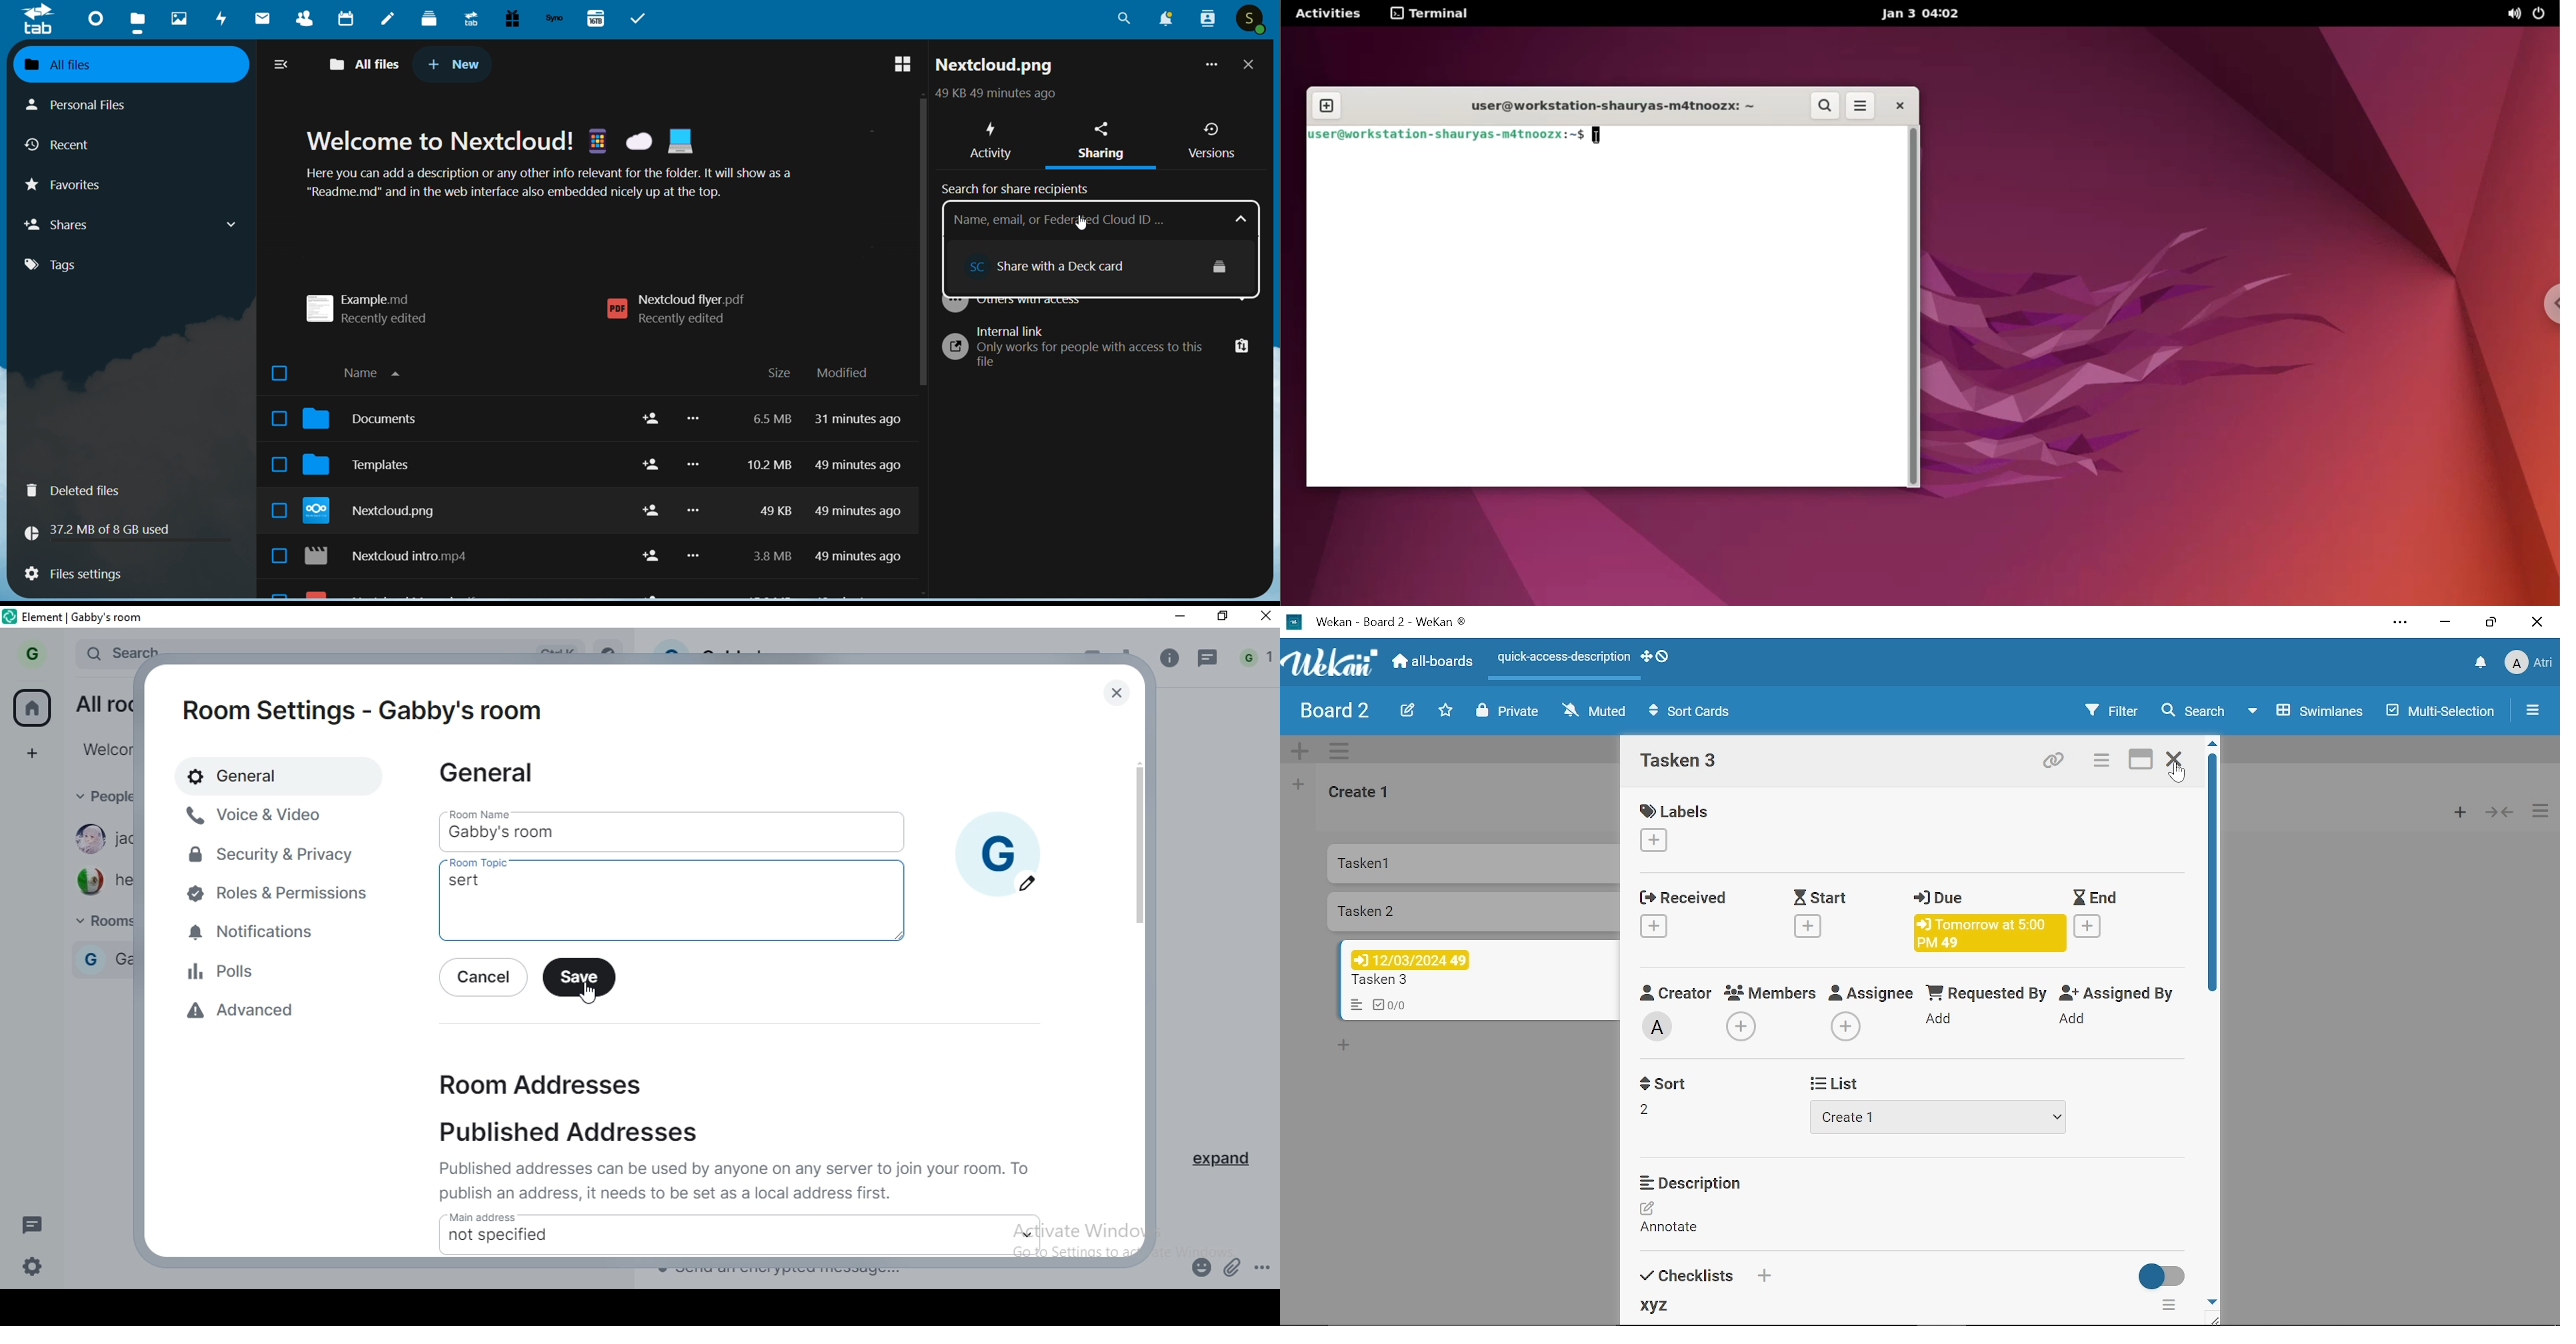  Describe the element at coordinates (1693, 1182) in the screenshot. I see `Description` at that location.